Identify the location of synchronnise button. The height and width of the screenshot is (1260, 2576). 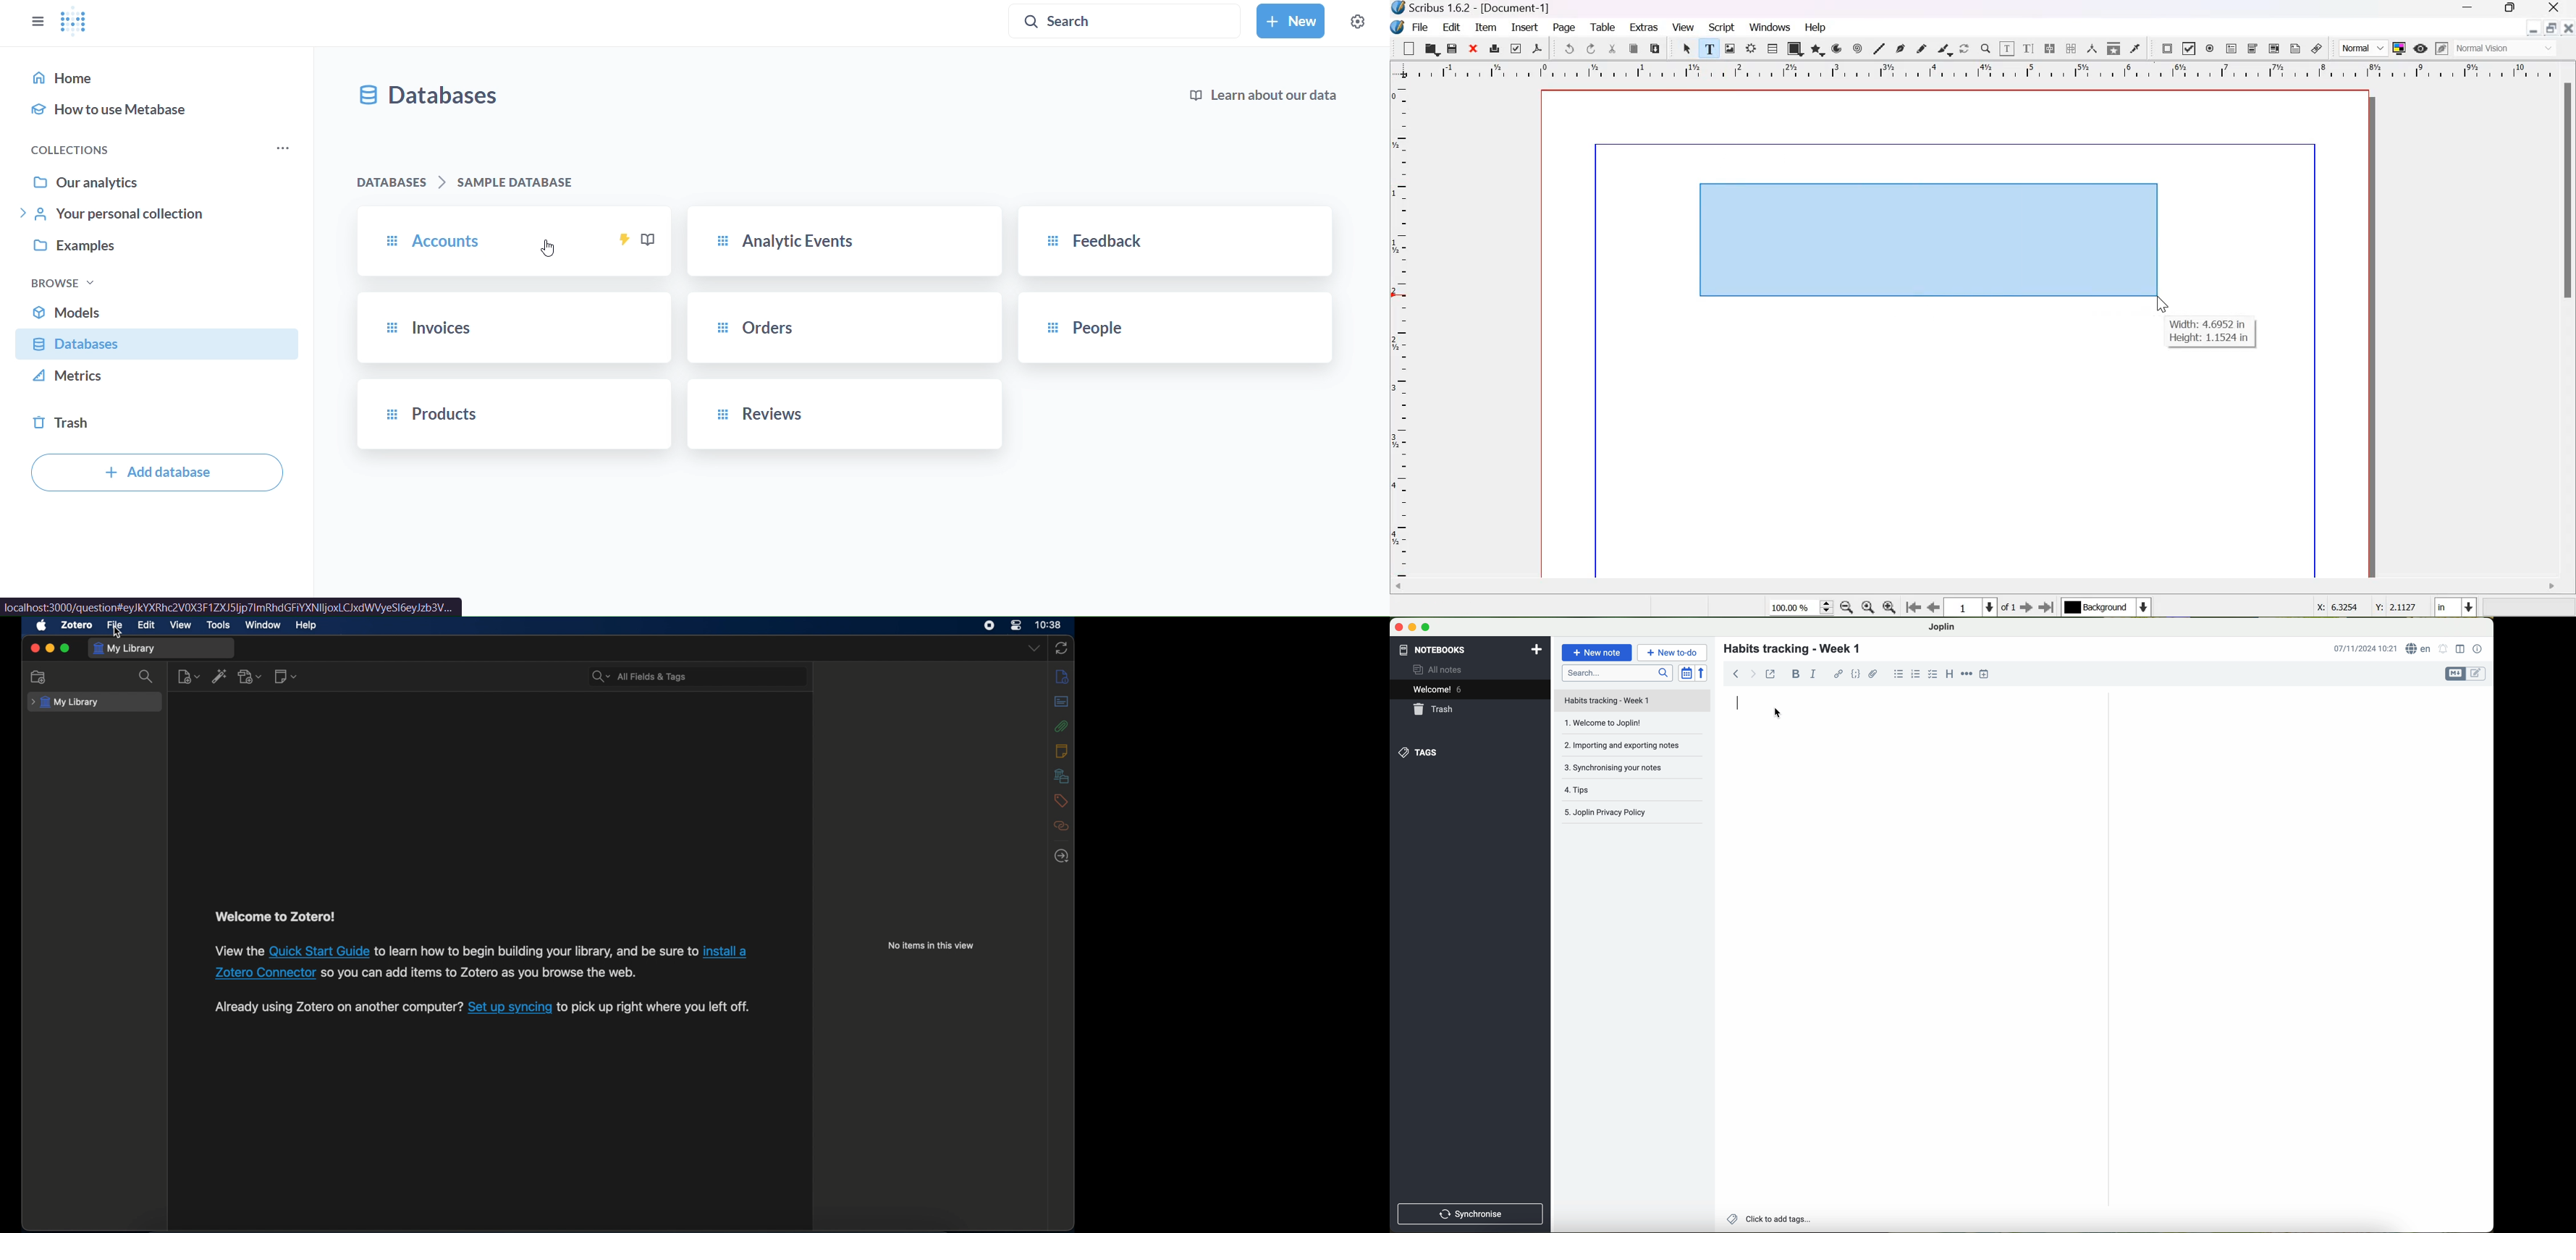
(1469, 1215).